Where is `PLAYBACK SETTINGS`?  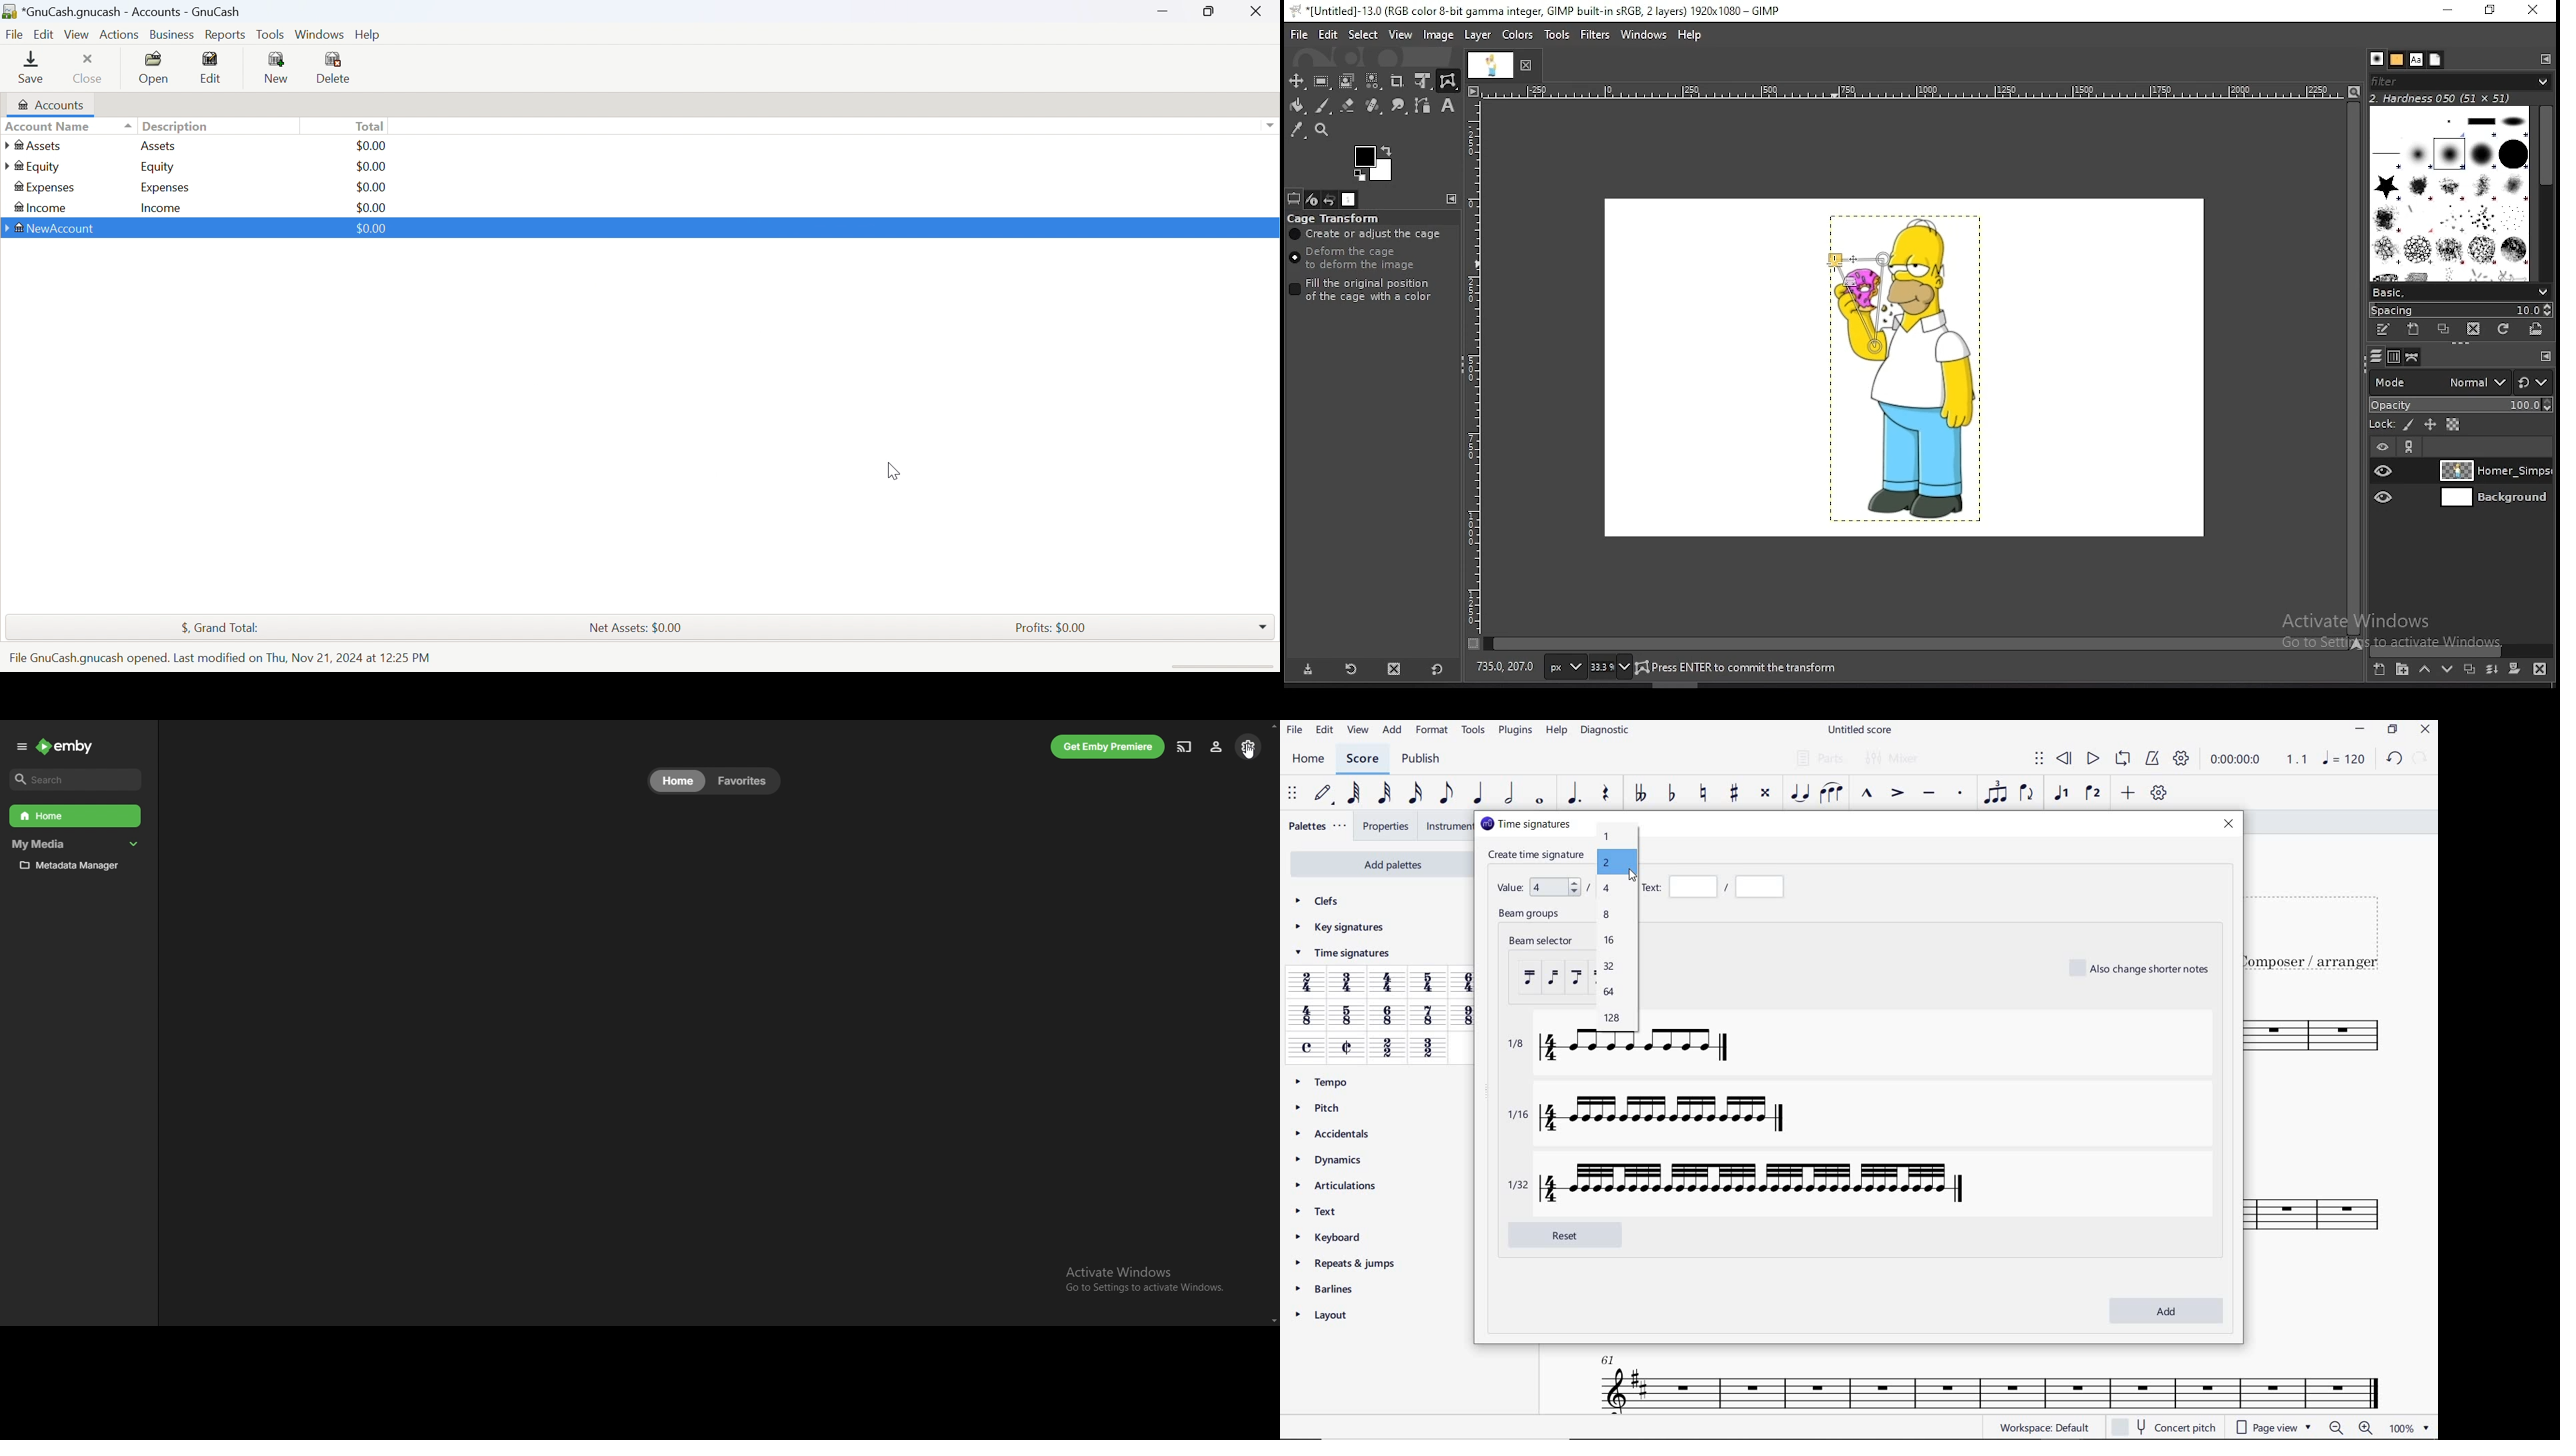 PLAYBACK SETTINGS is located at coordinates (2183, 761).